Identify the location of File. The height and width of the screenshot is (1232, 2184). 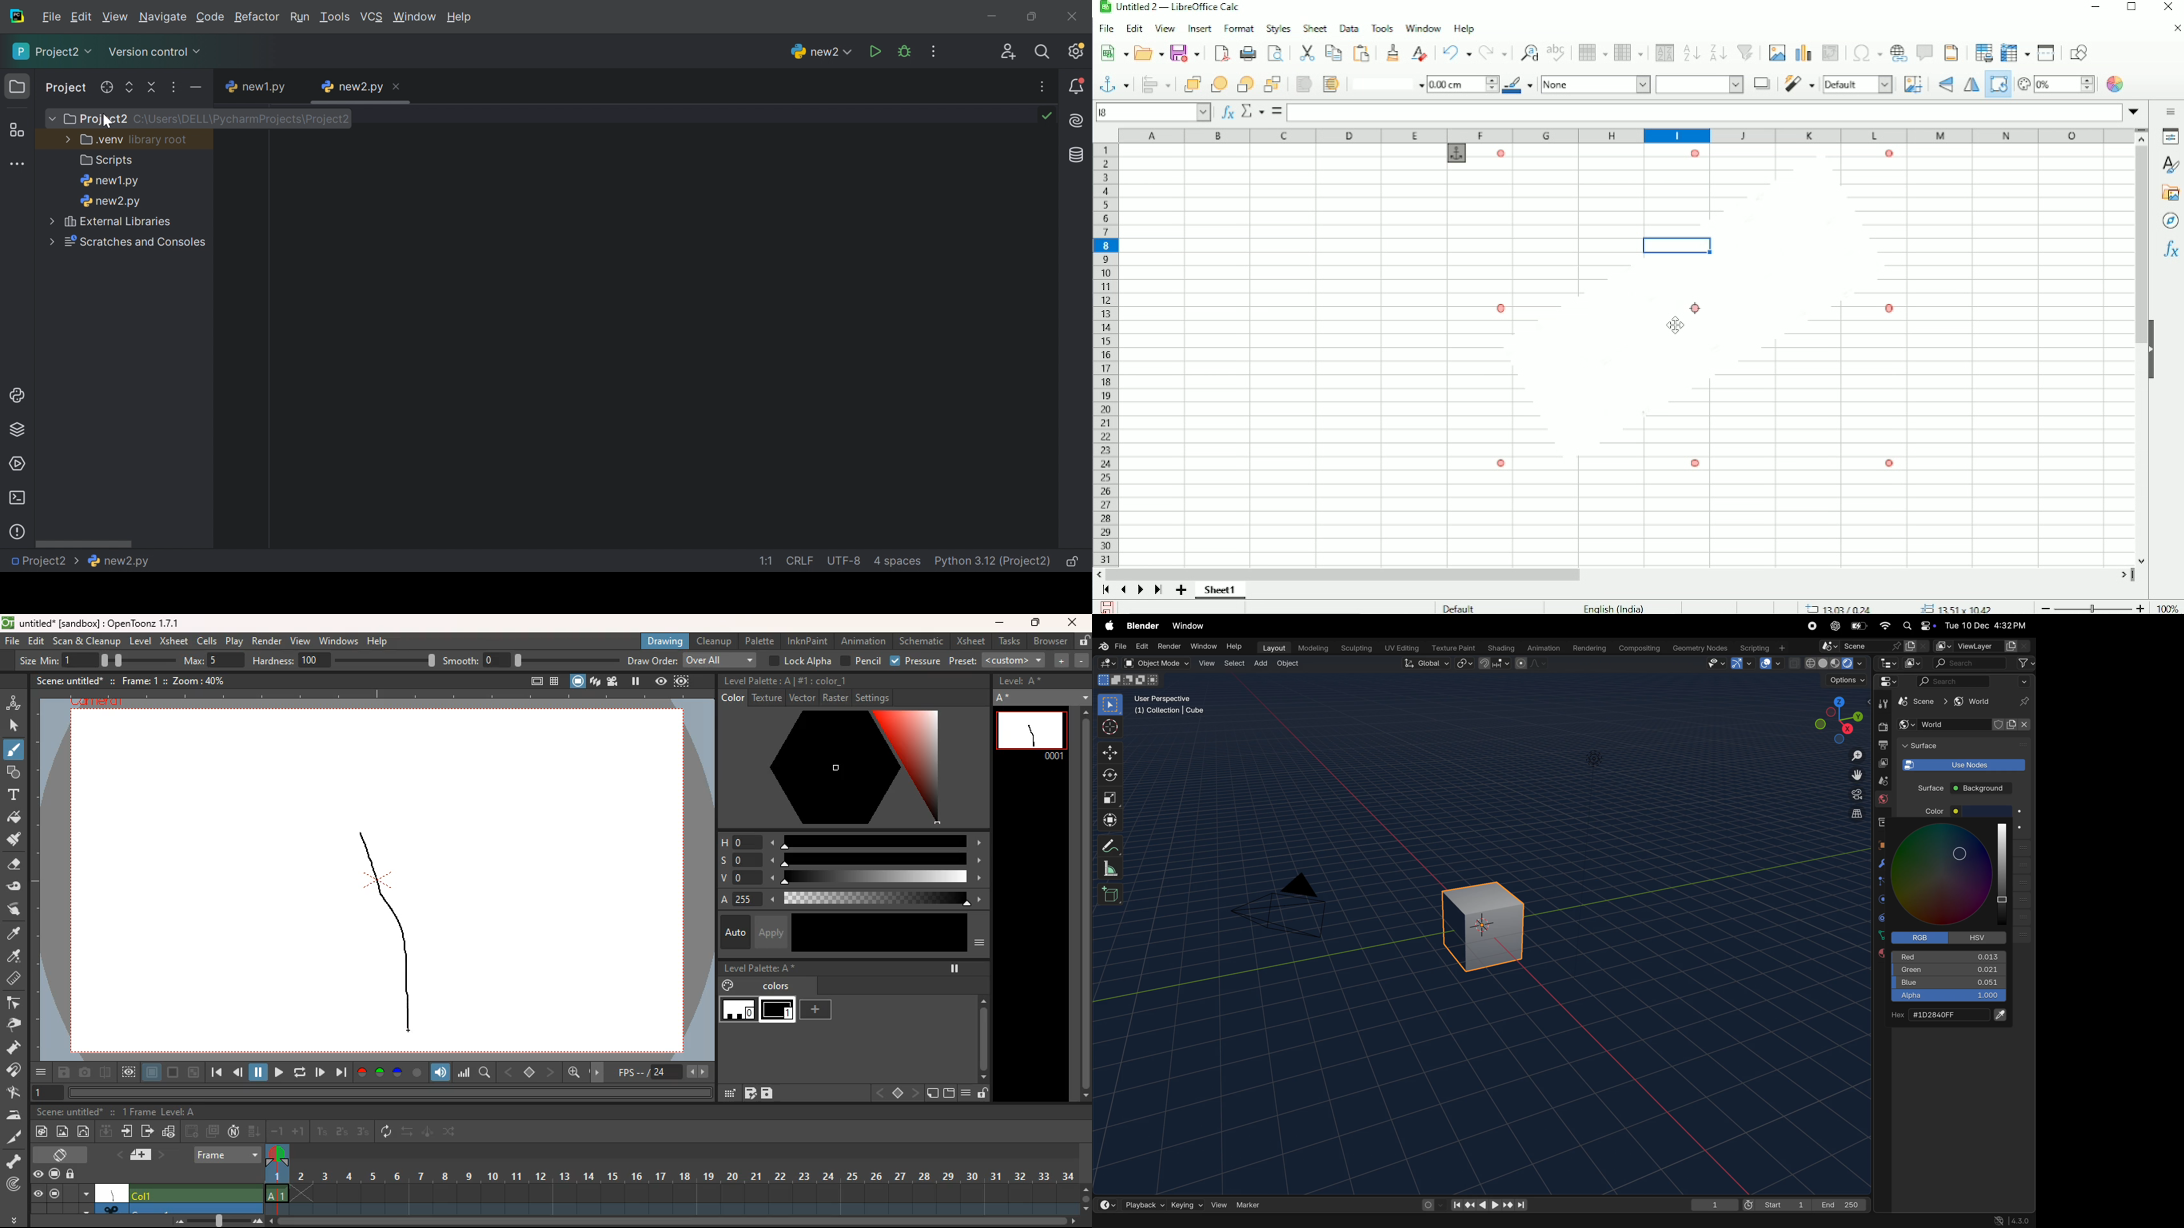
(1108, 28).